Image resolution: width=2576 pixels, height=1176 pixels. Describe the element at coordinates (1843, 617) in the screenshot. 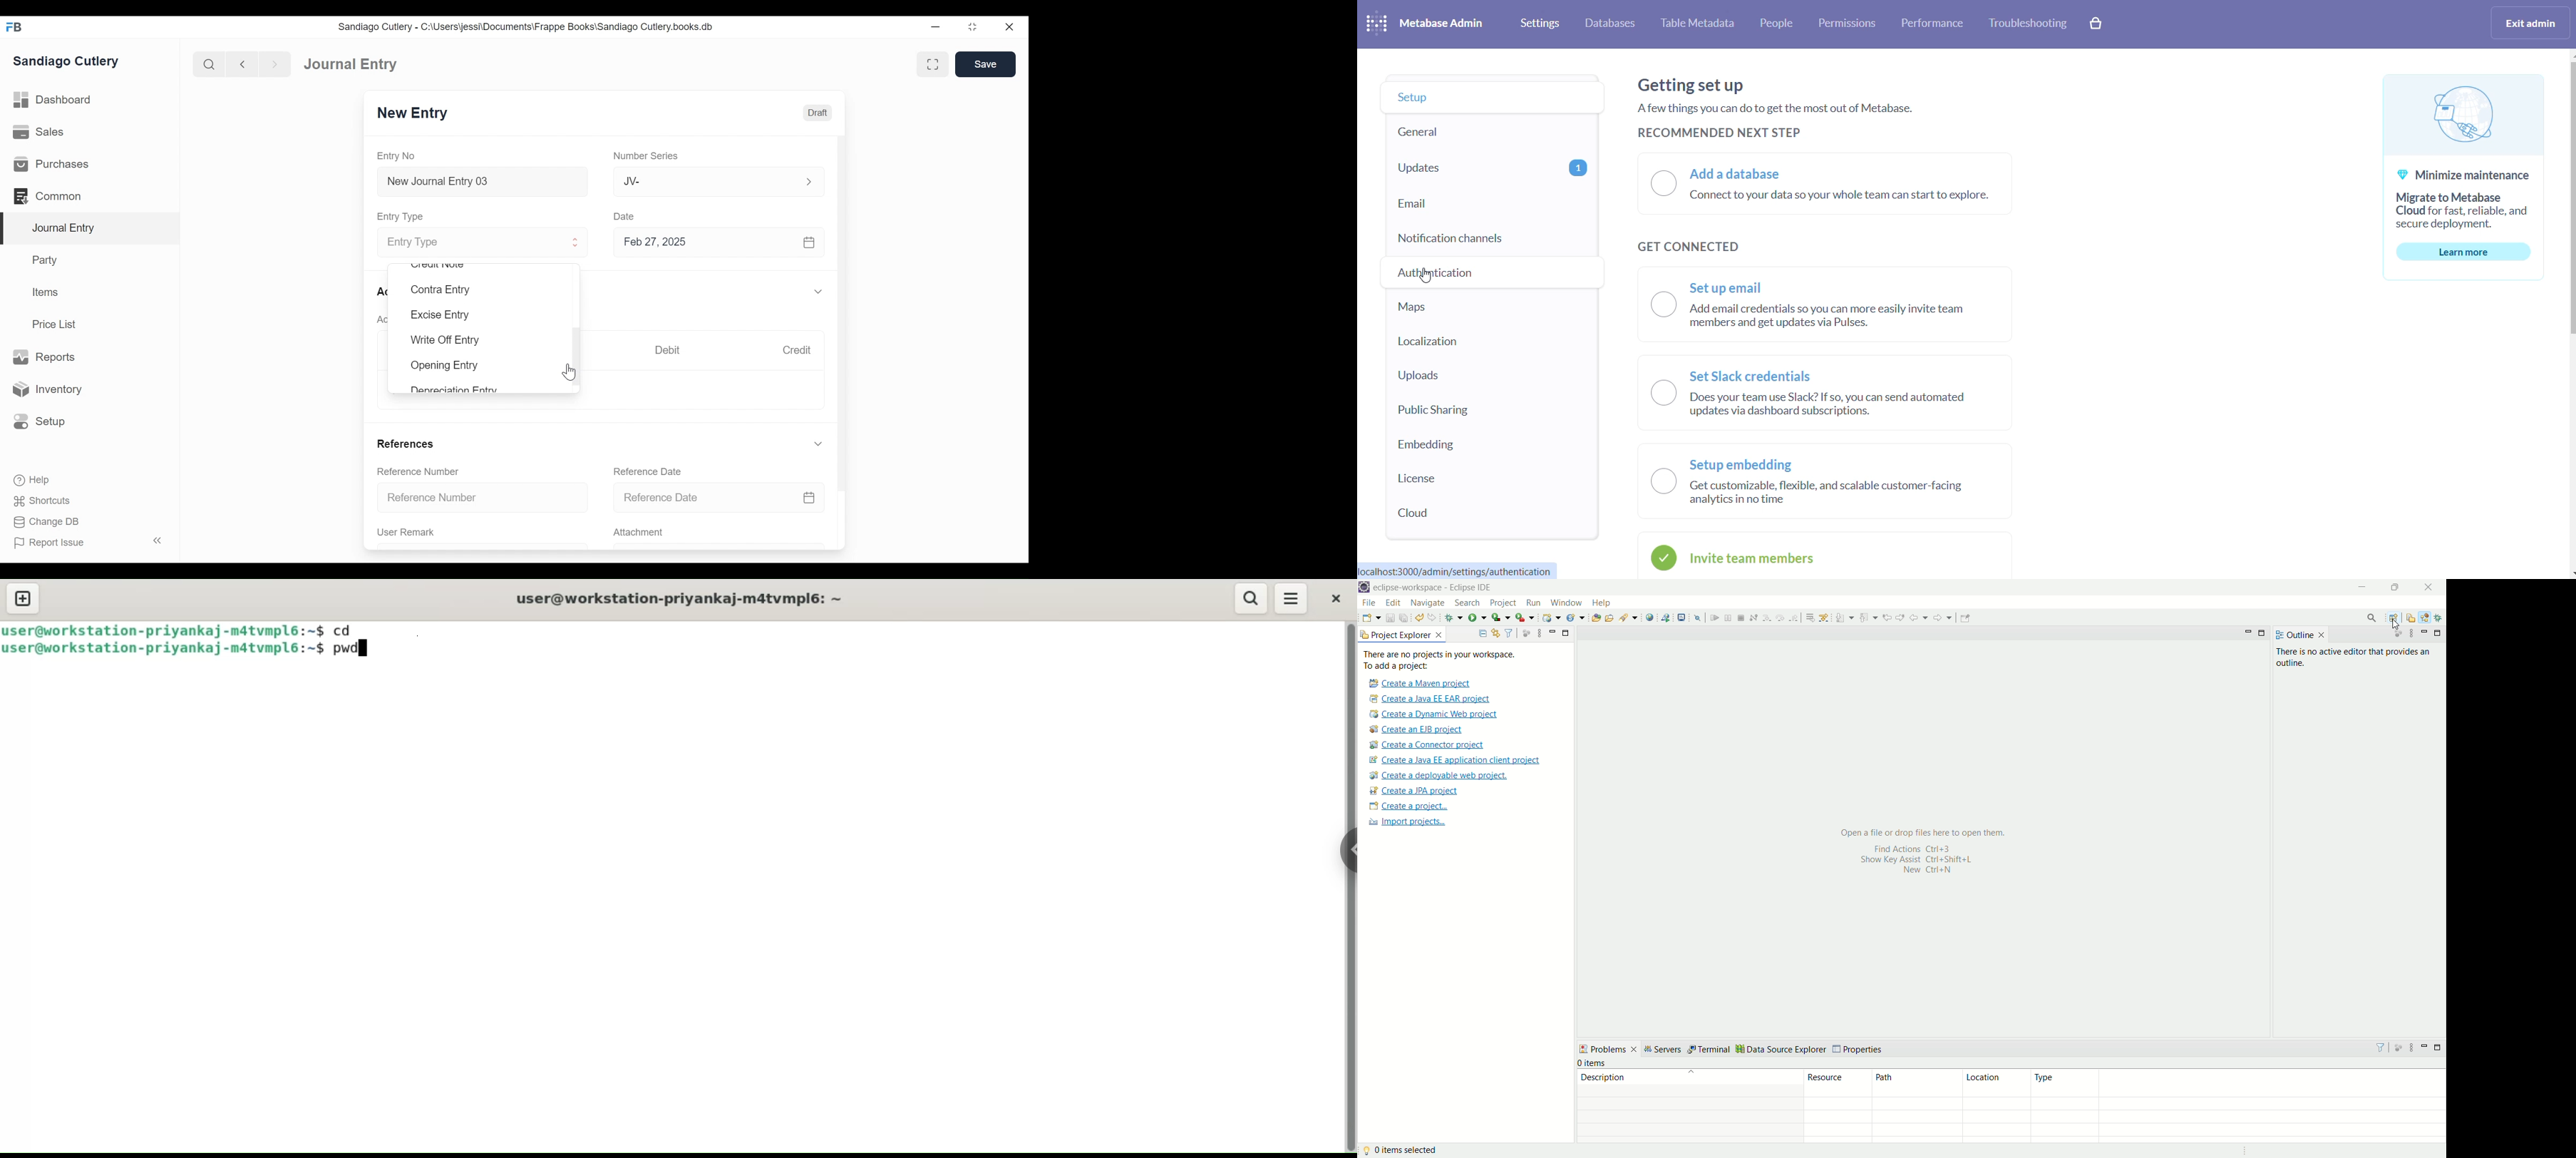

I see `next annotation` at that location.